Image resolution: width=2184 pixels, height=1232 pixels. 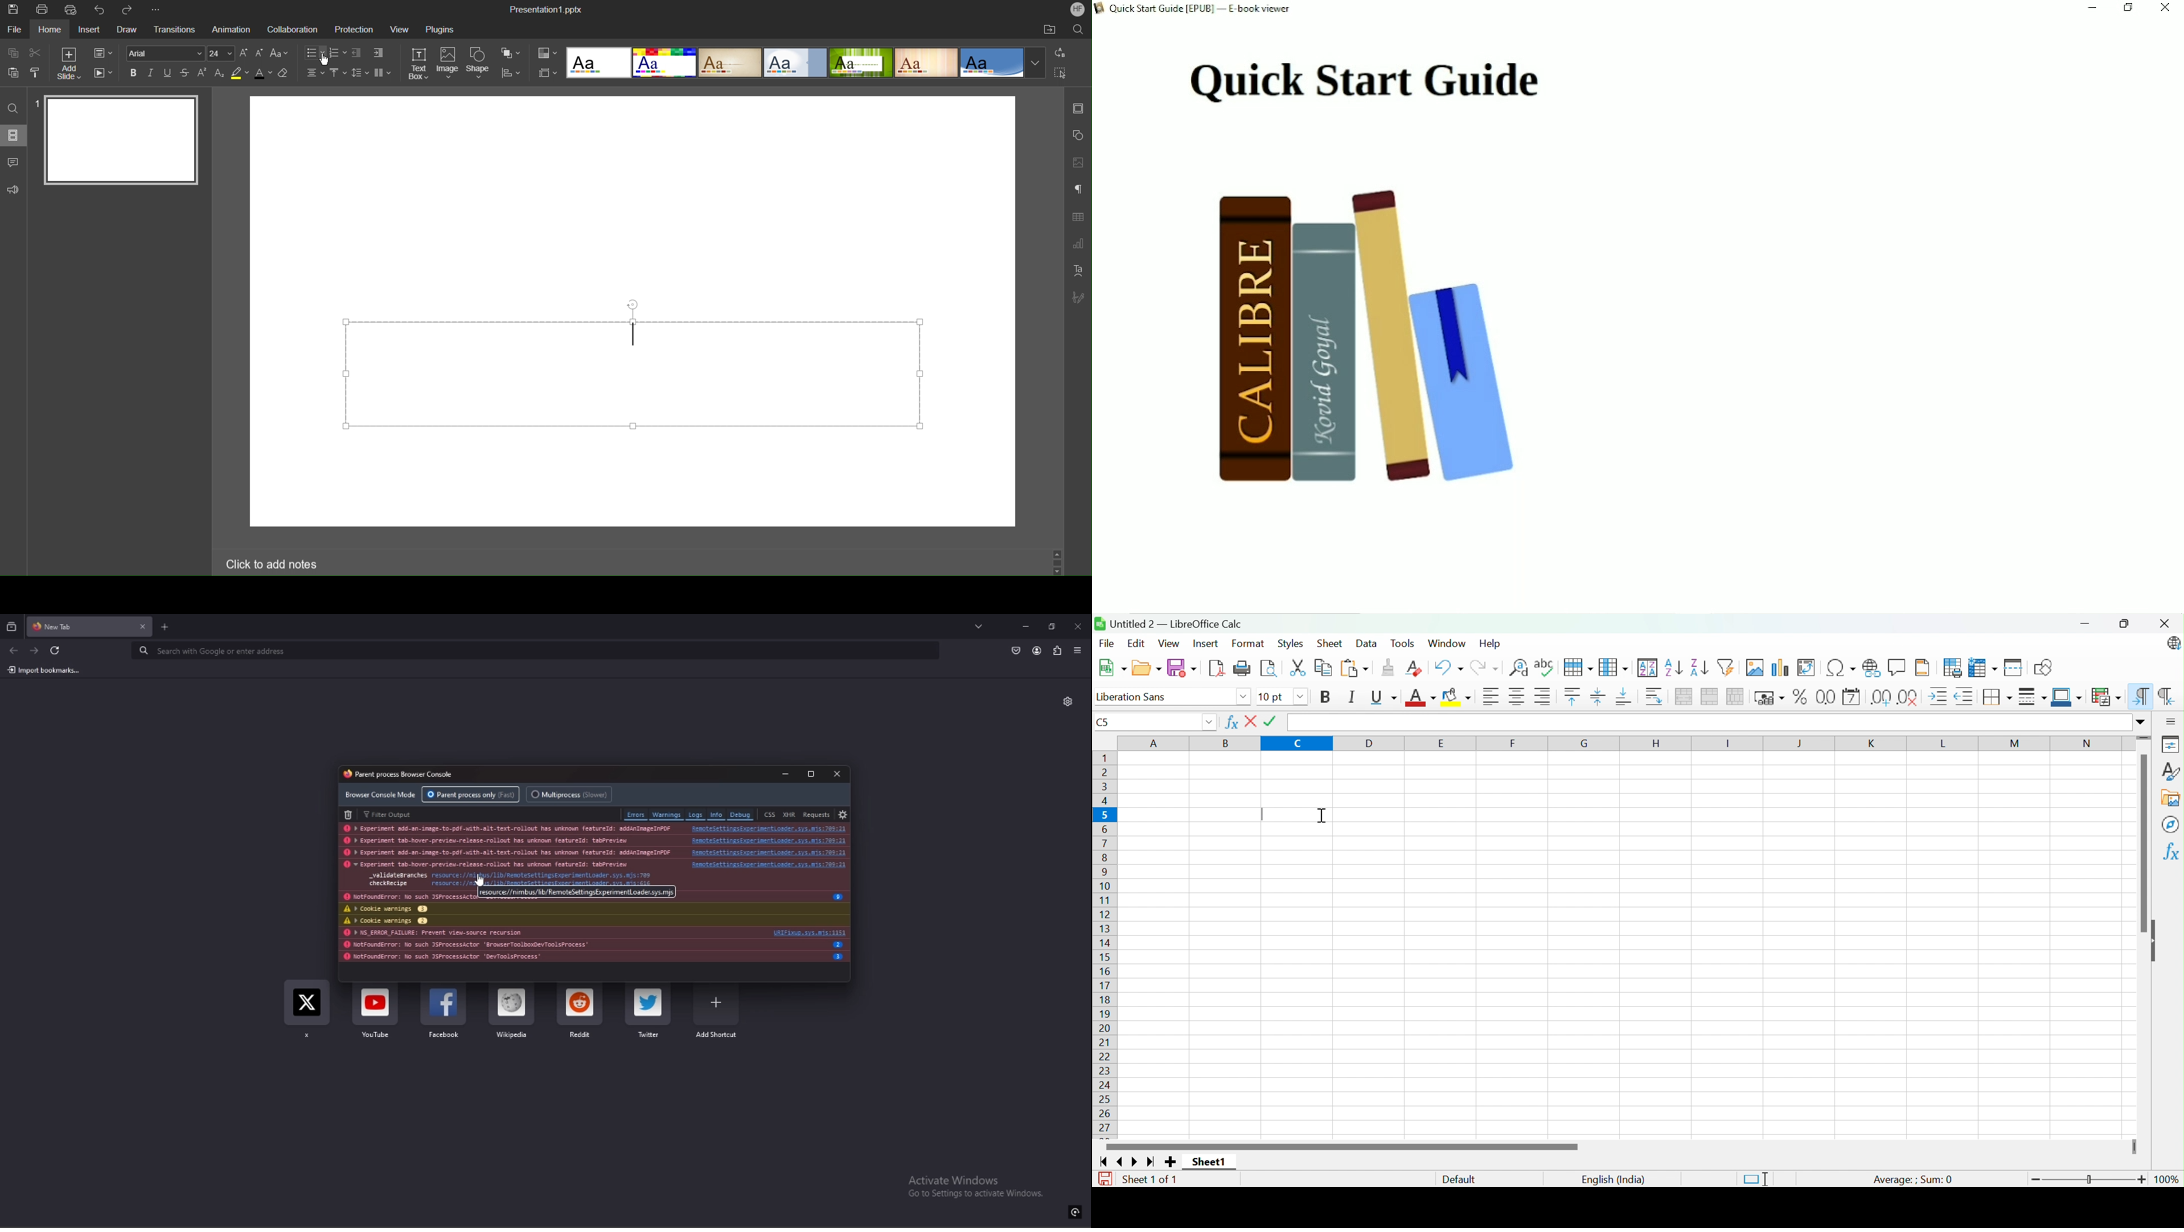 I want to click on Animation, so click(x=229, y=30).